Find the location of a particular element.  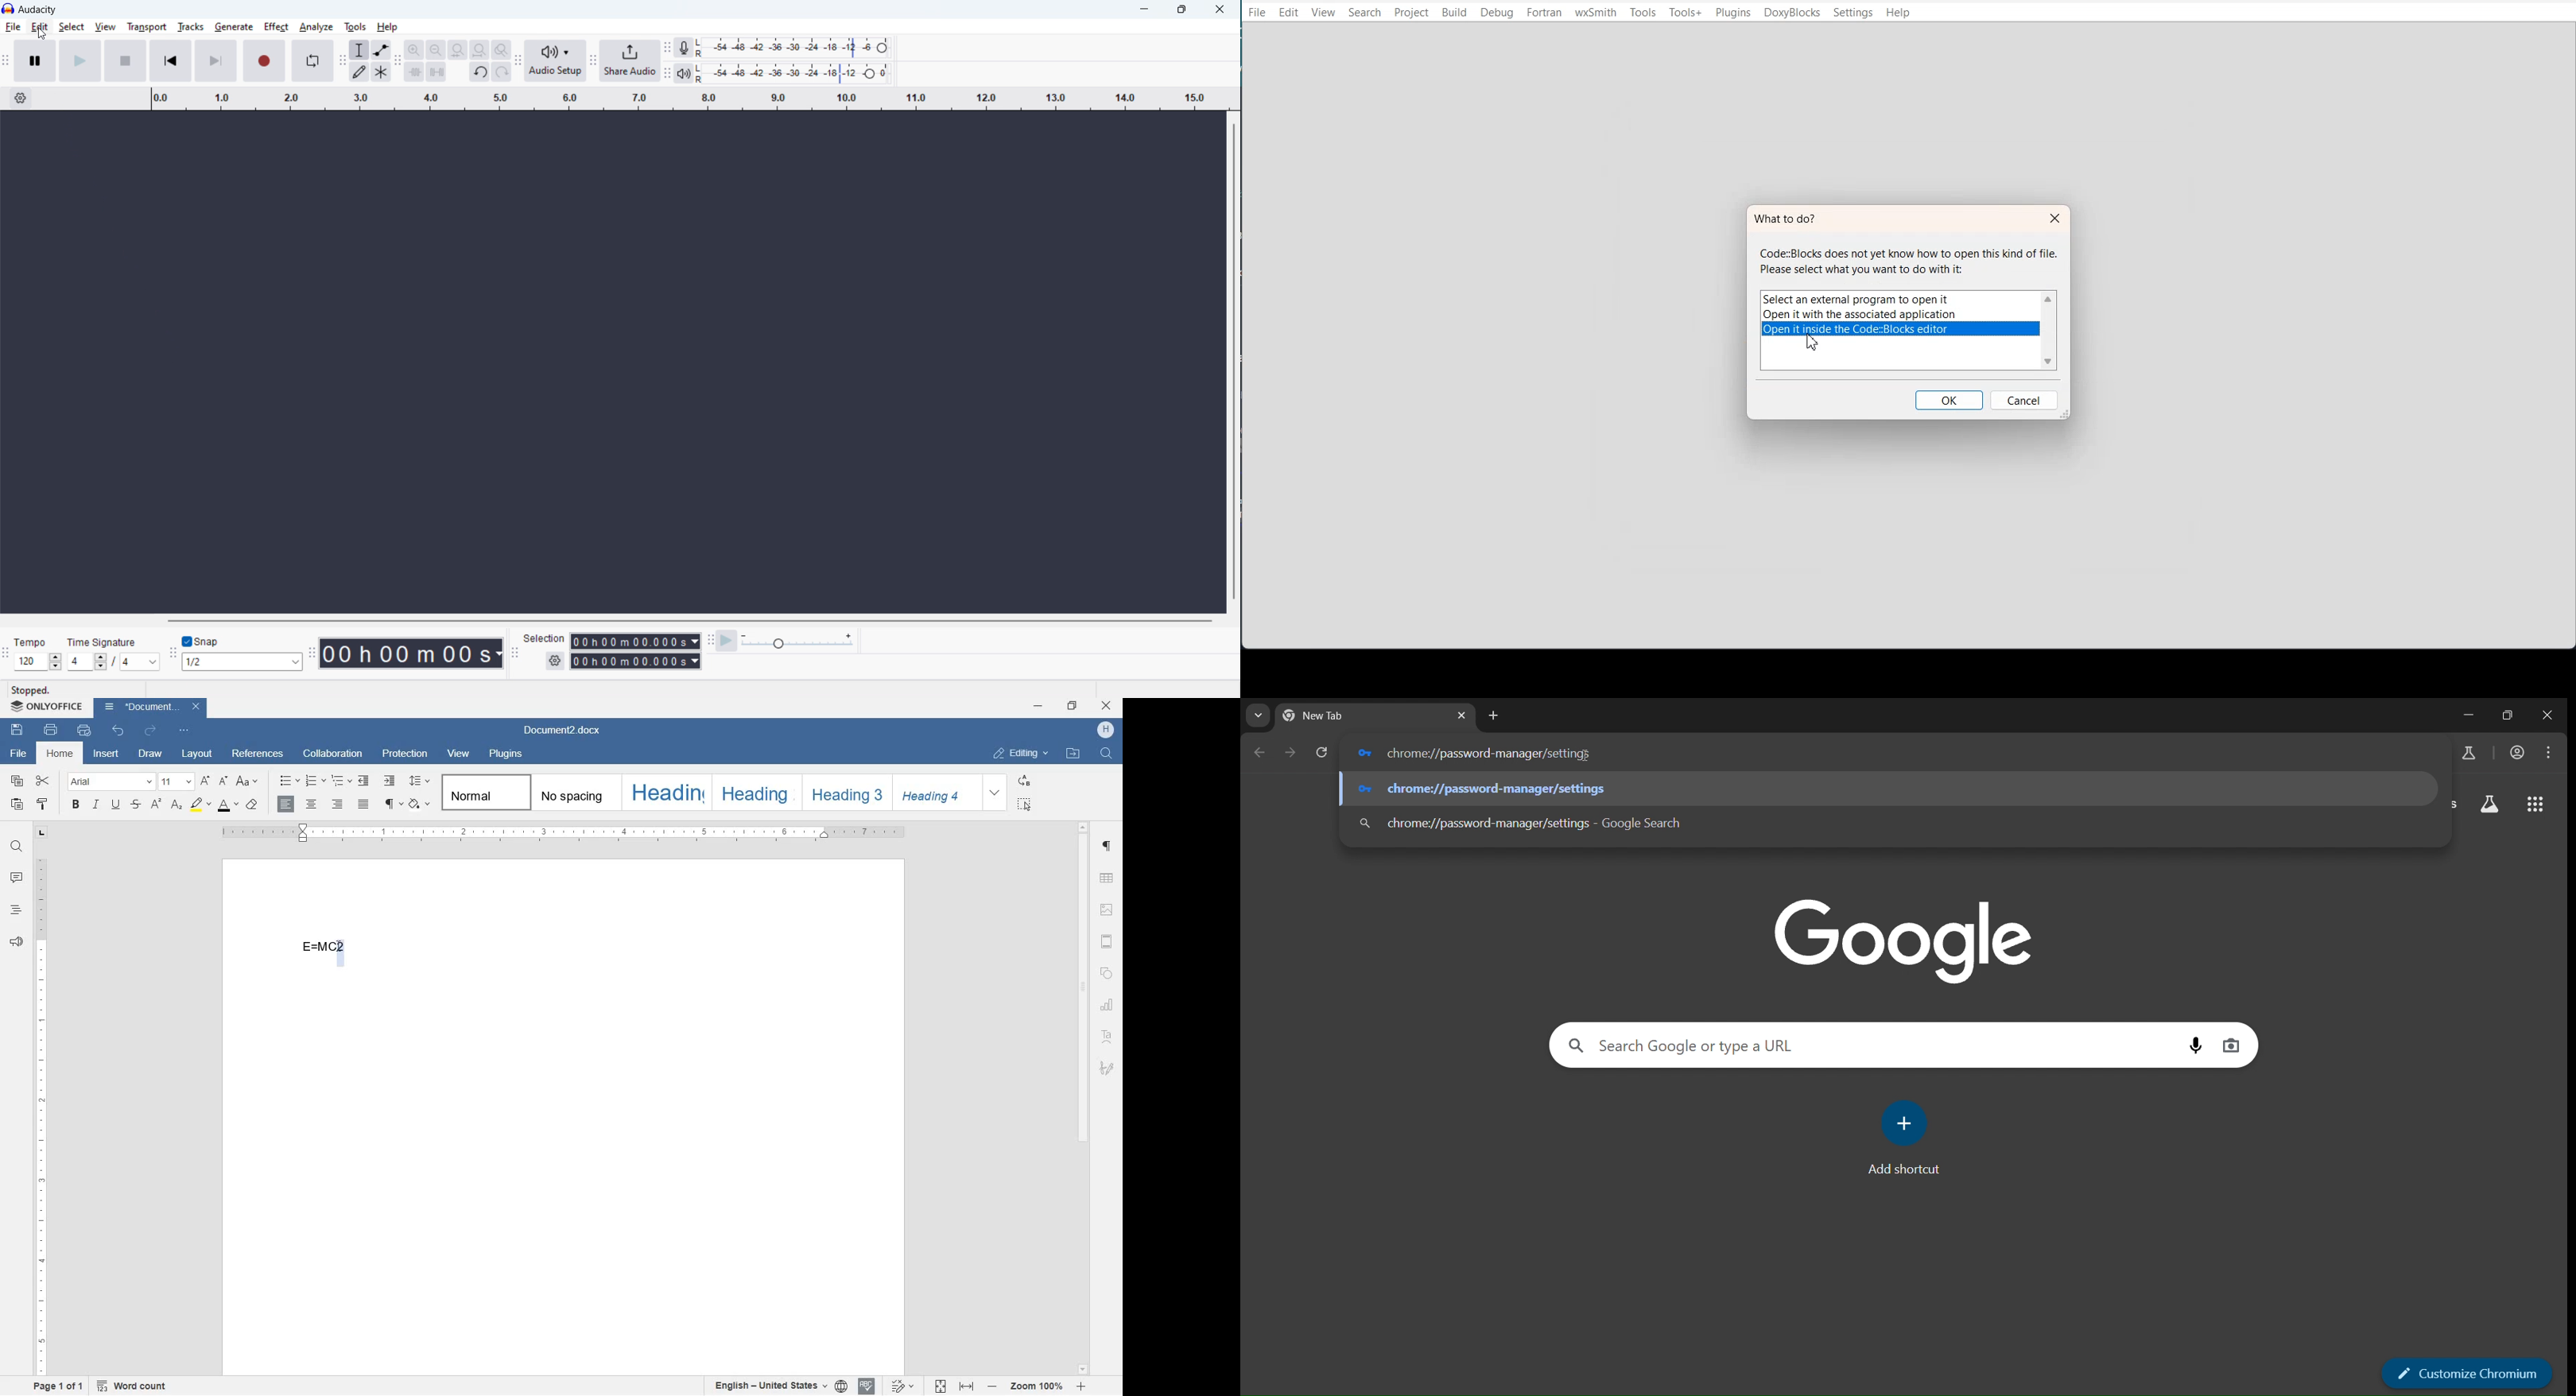

paragraph settings is located at coordinates (1109, 847).